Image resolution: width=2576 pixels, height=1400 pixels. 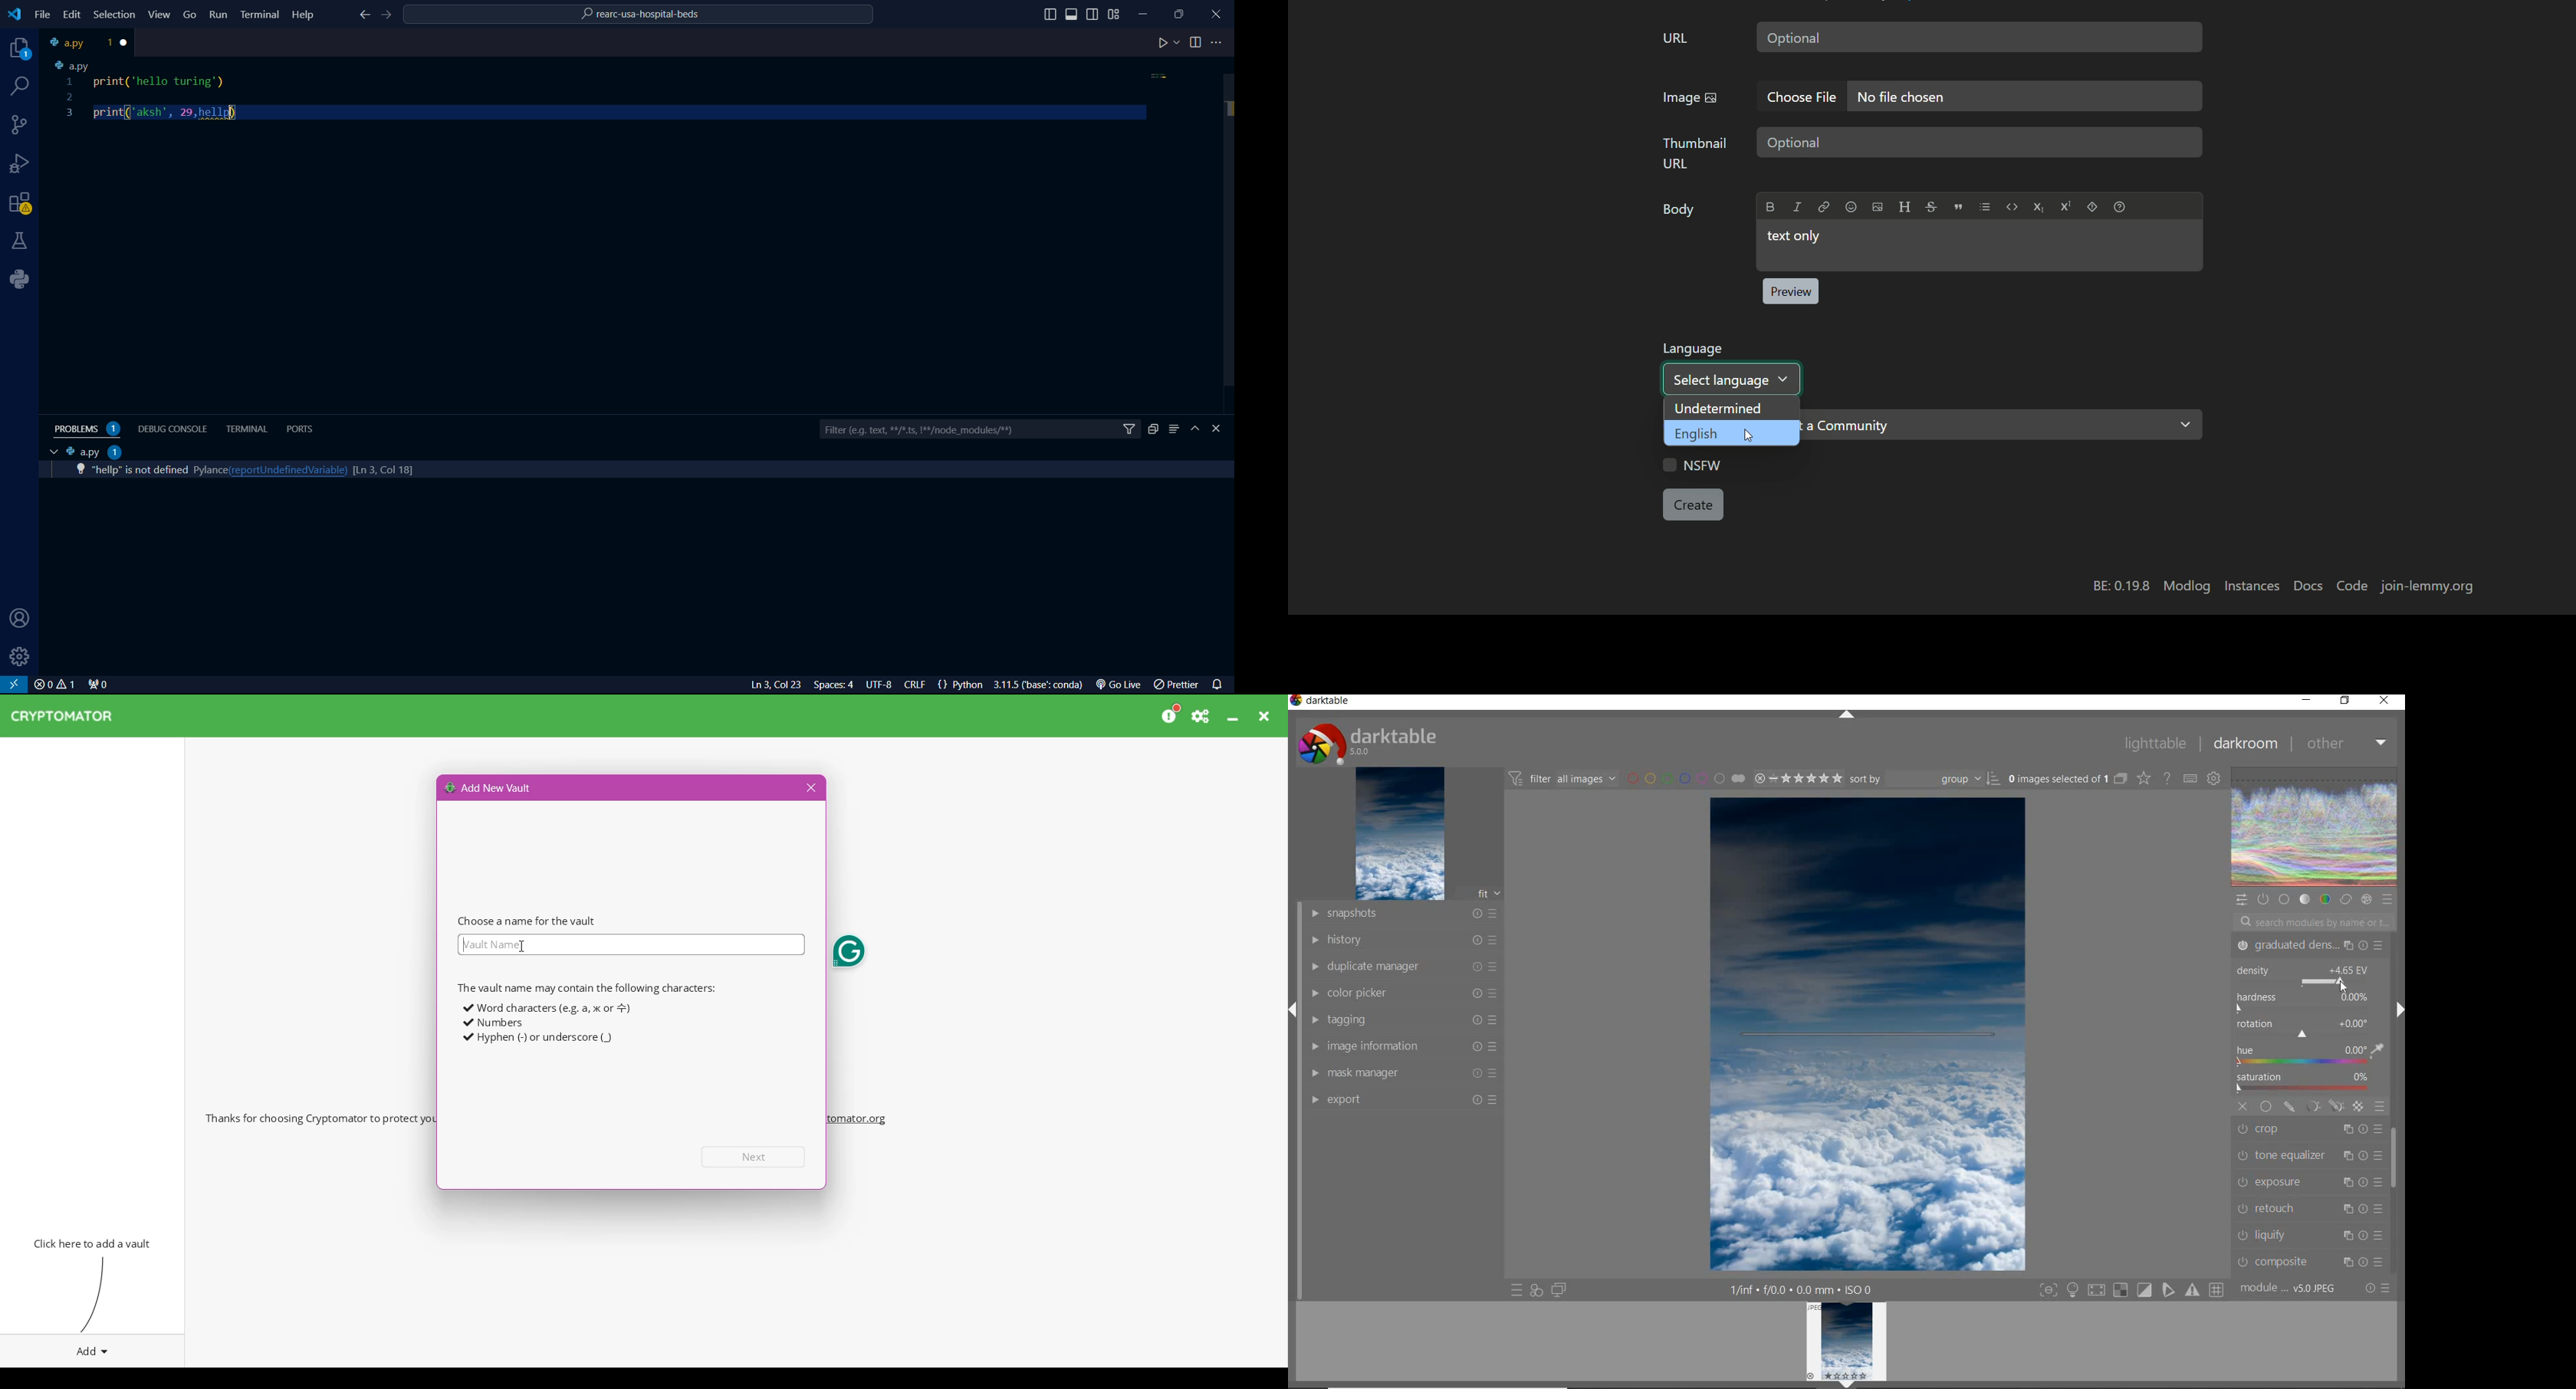 I want to click on FILTER ALL IMAGES, so click(x=1561, y=778).